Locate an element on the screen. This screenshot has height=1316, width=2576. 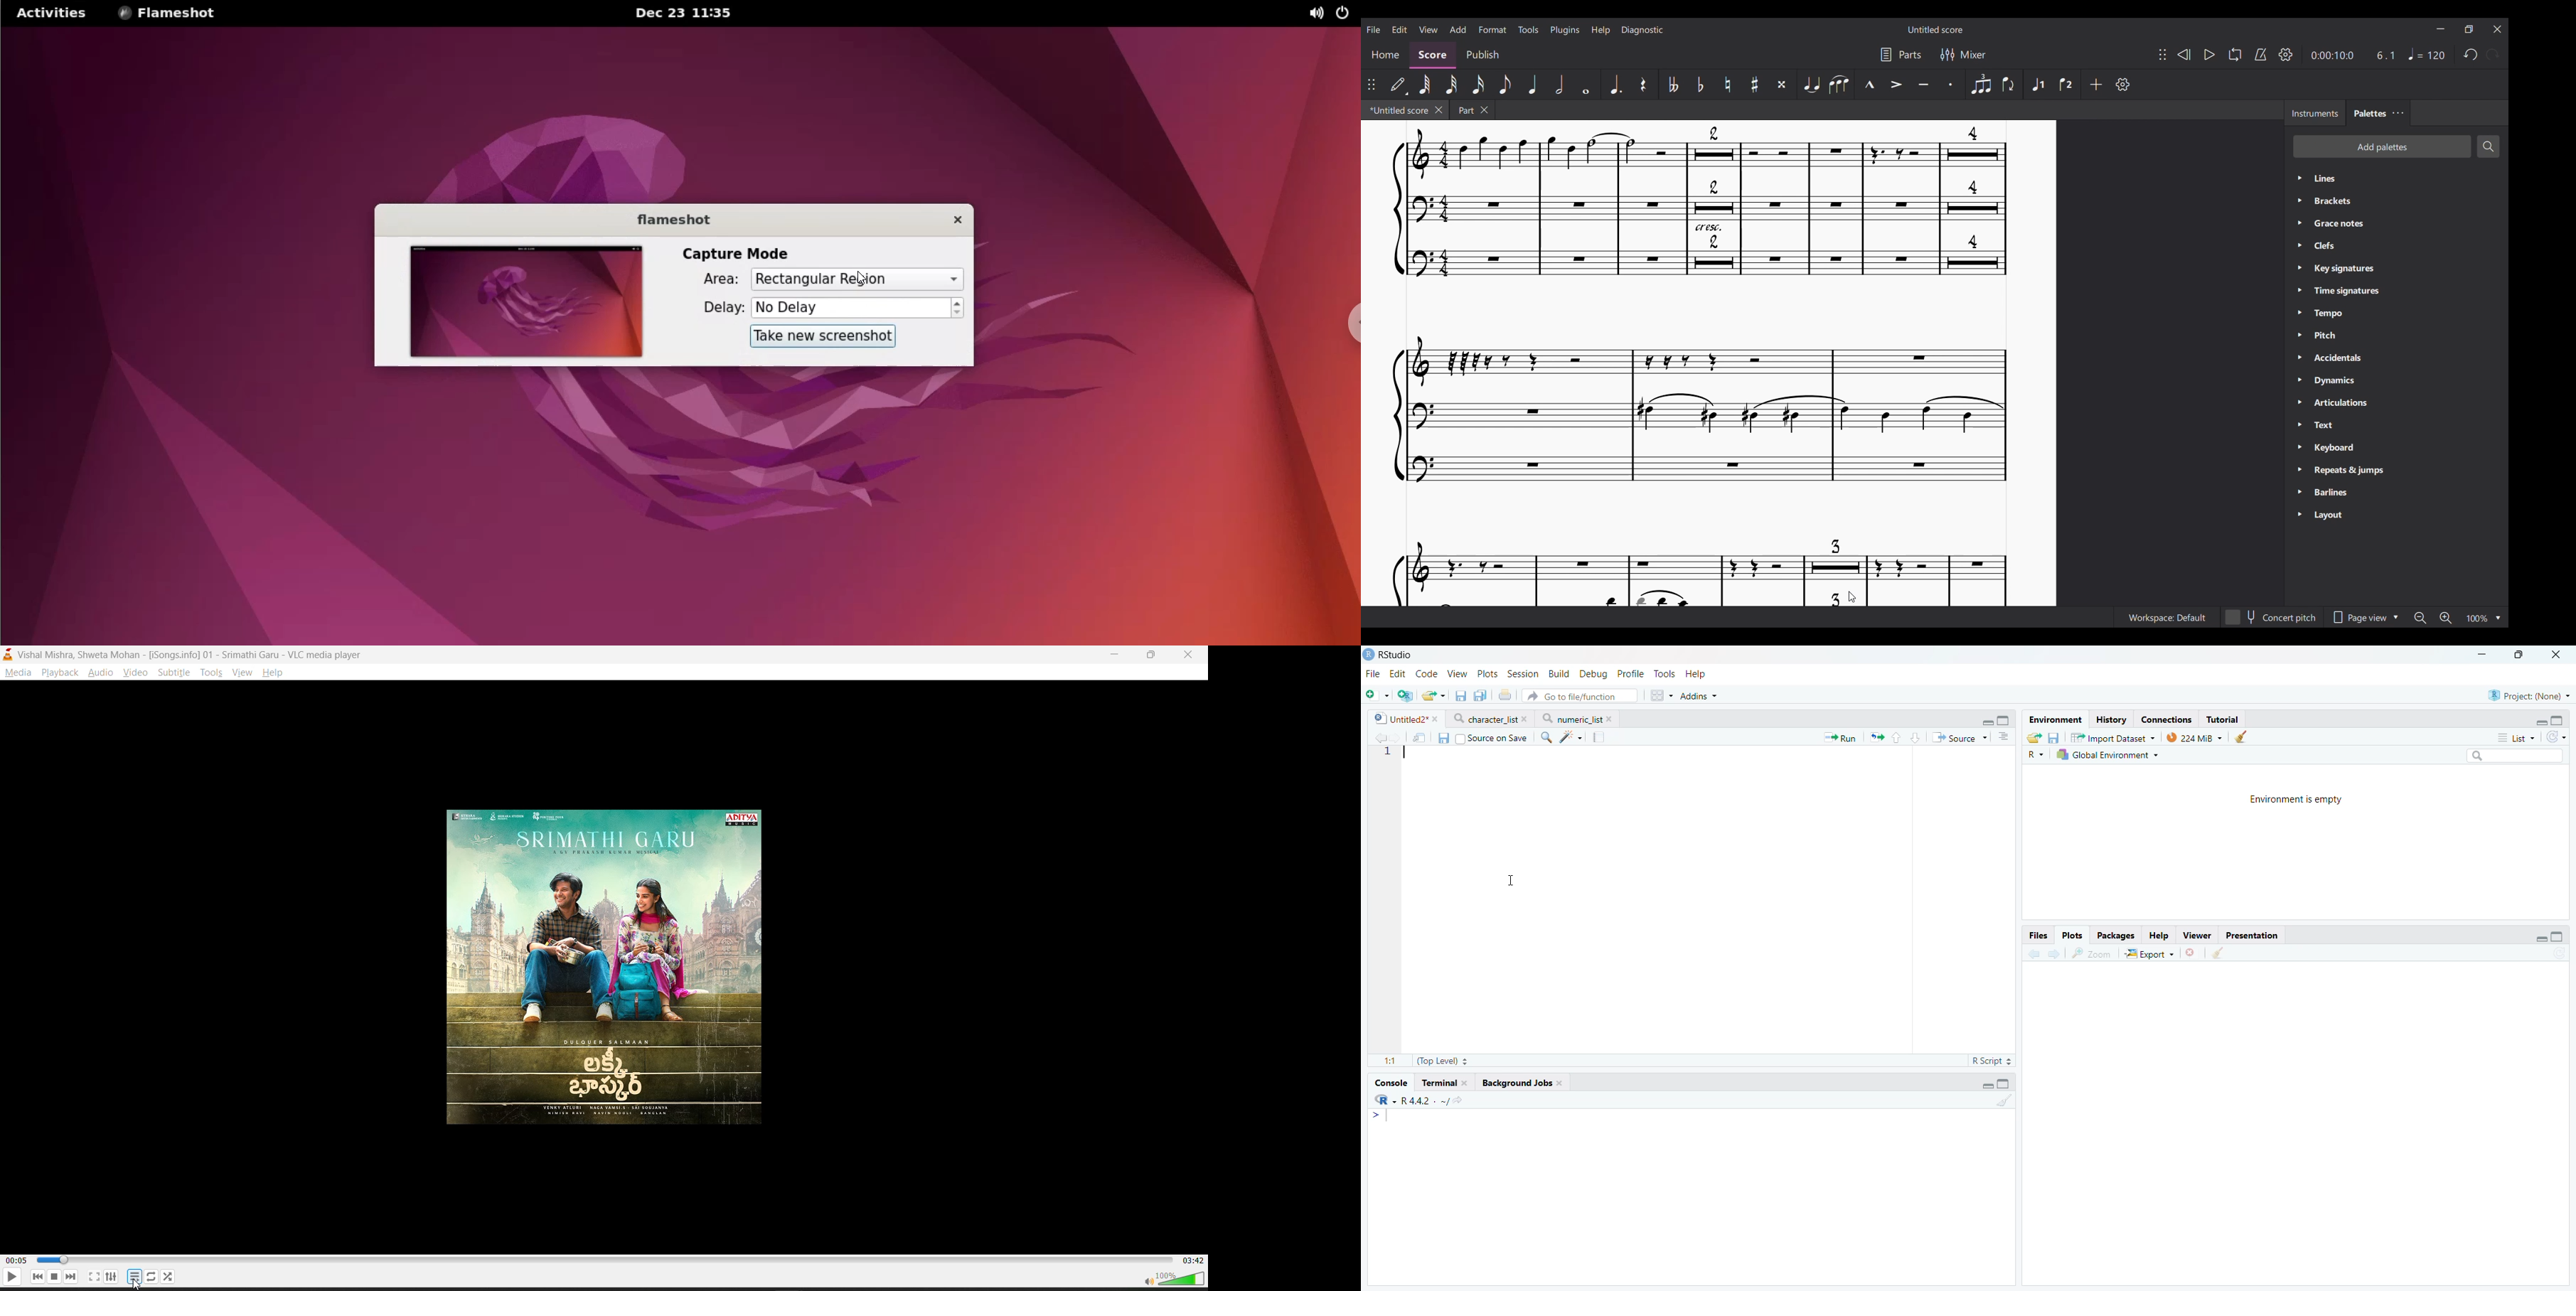
Refresh is located at coordinates (2557, 736).